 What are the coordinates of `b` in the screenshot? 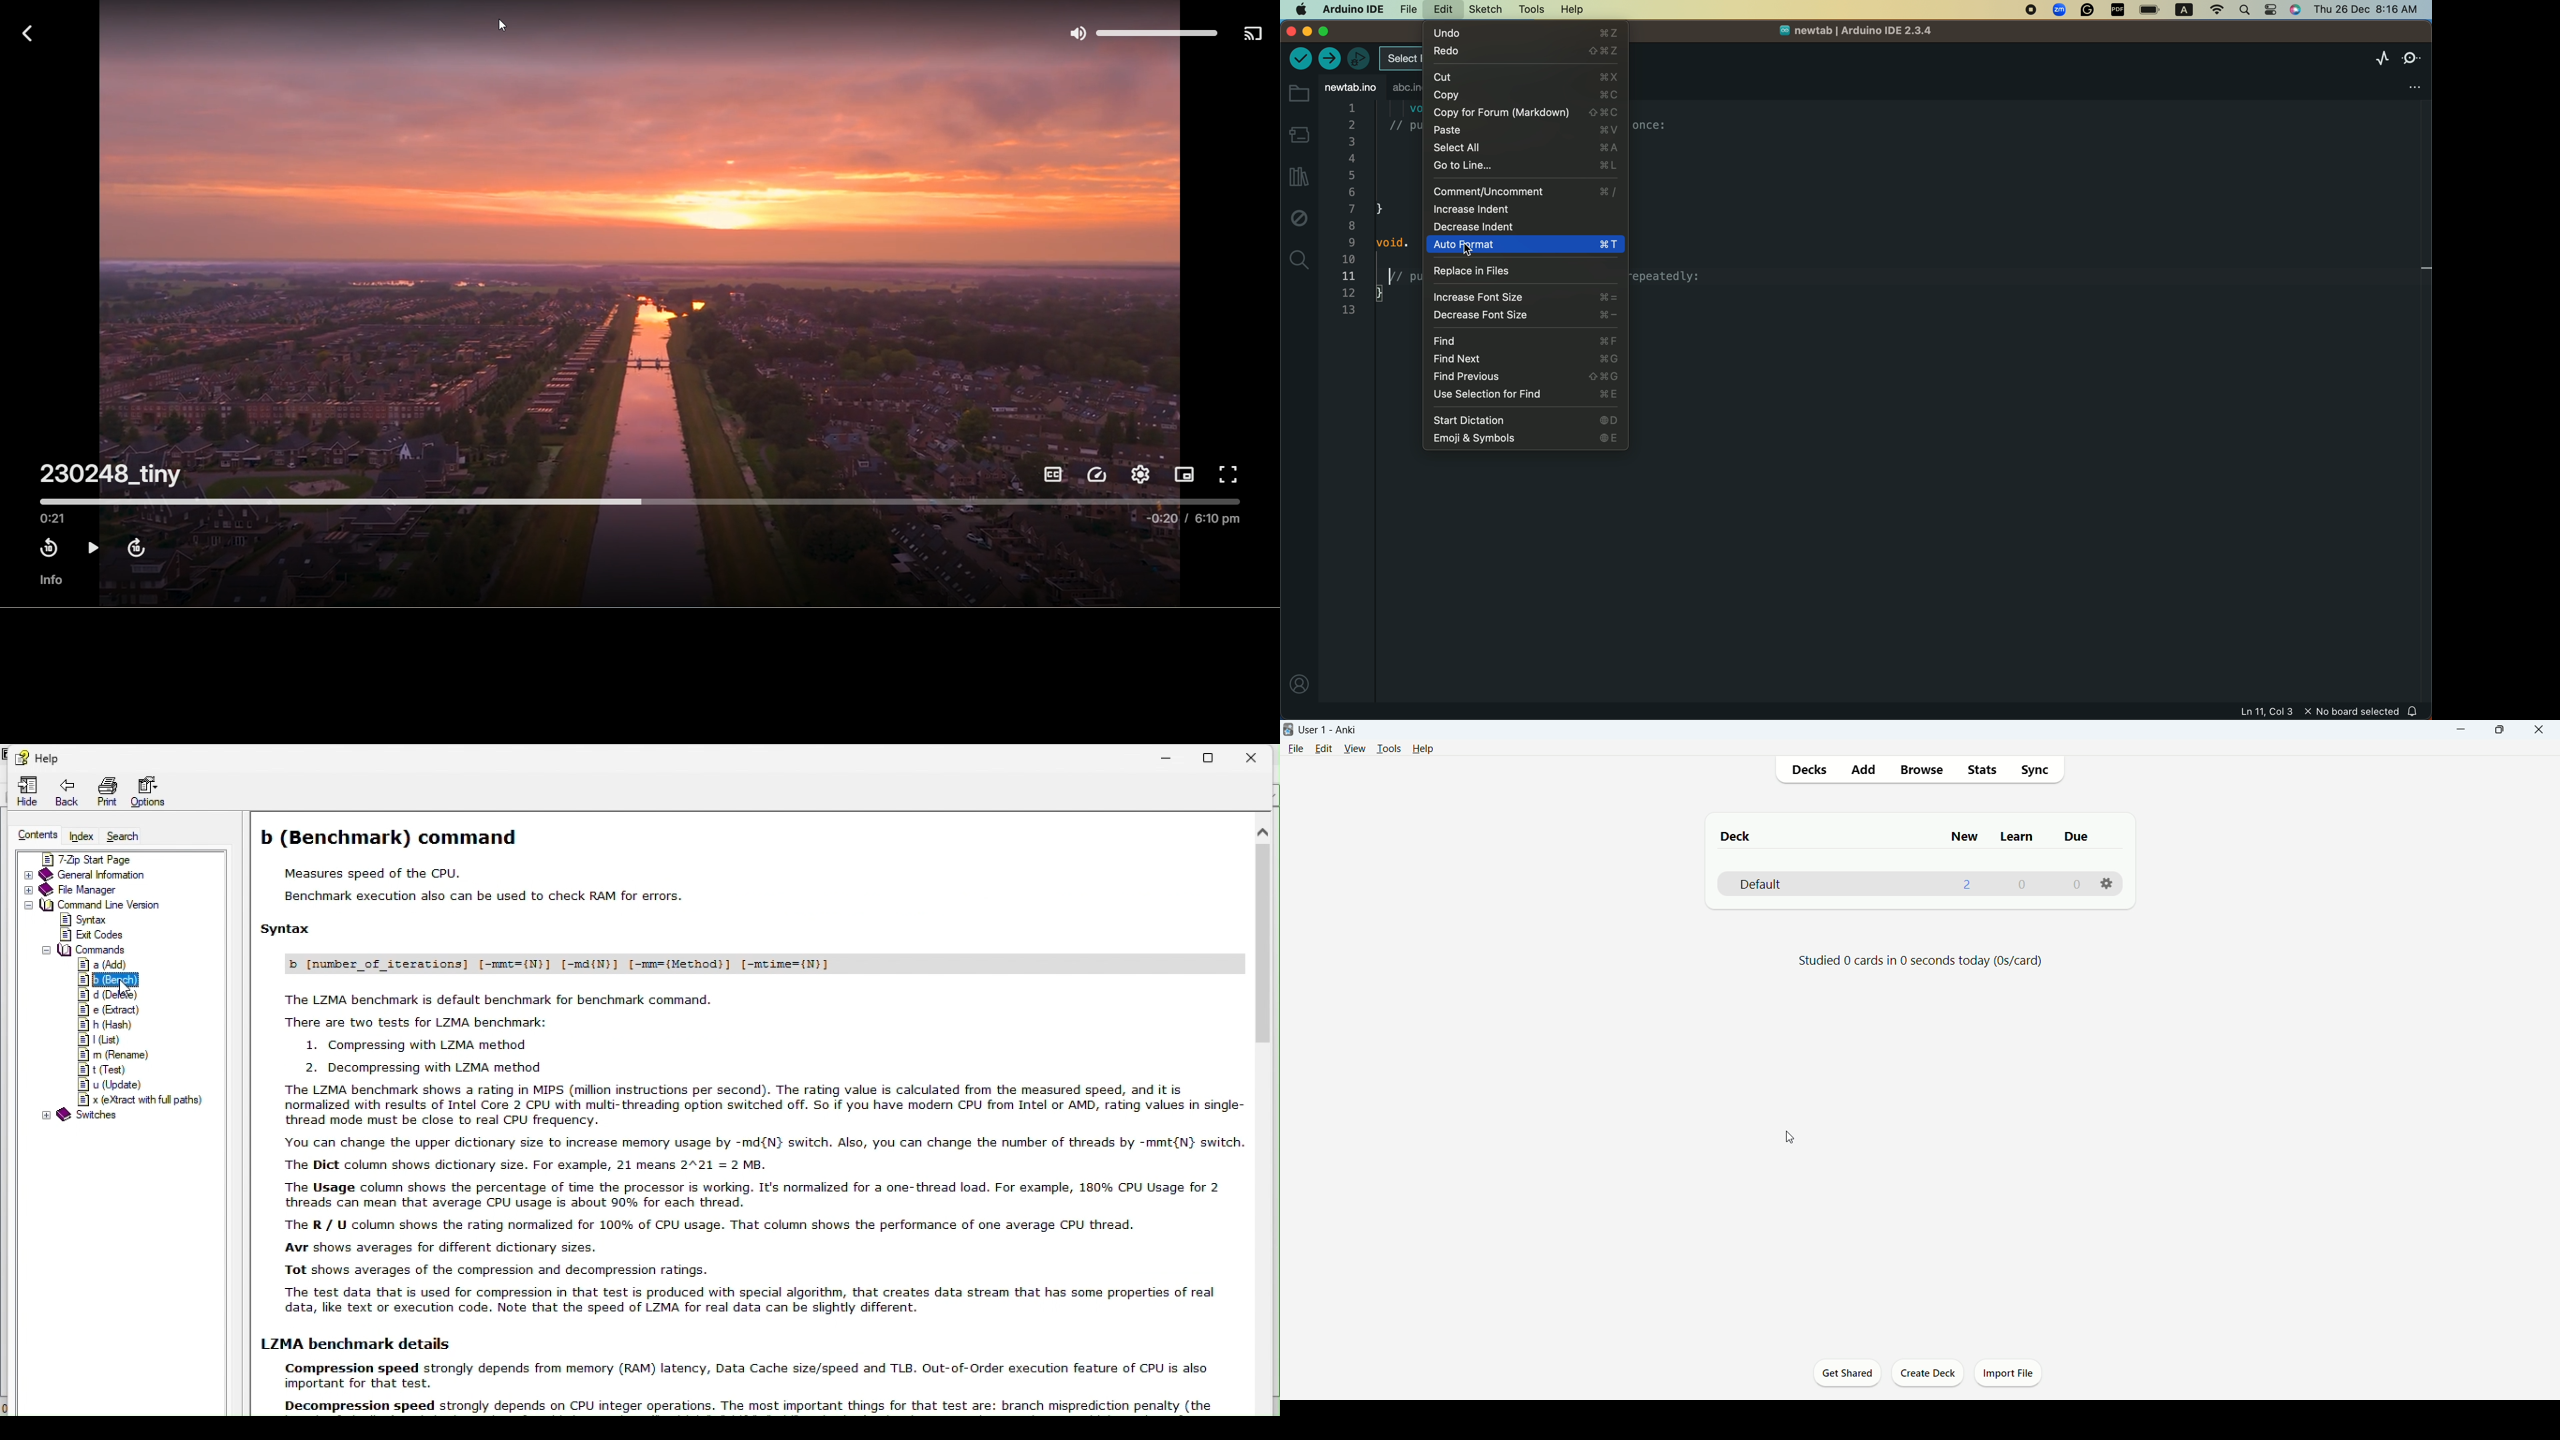 It's located at (110, 980).